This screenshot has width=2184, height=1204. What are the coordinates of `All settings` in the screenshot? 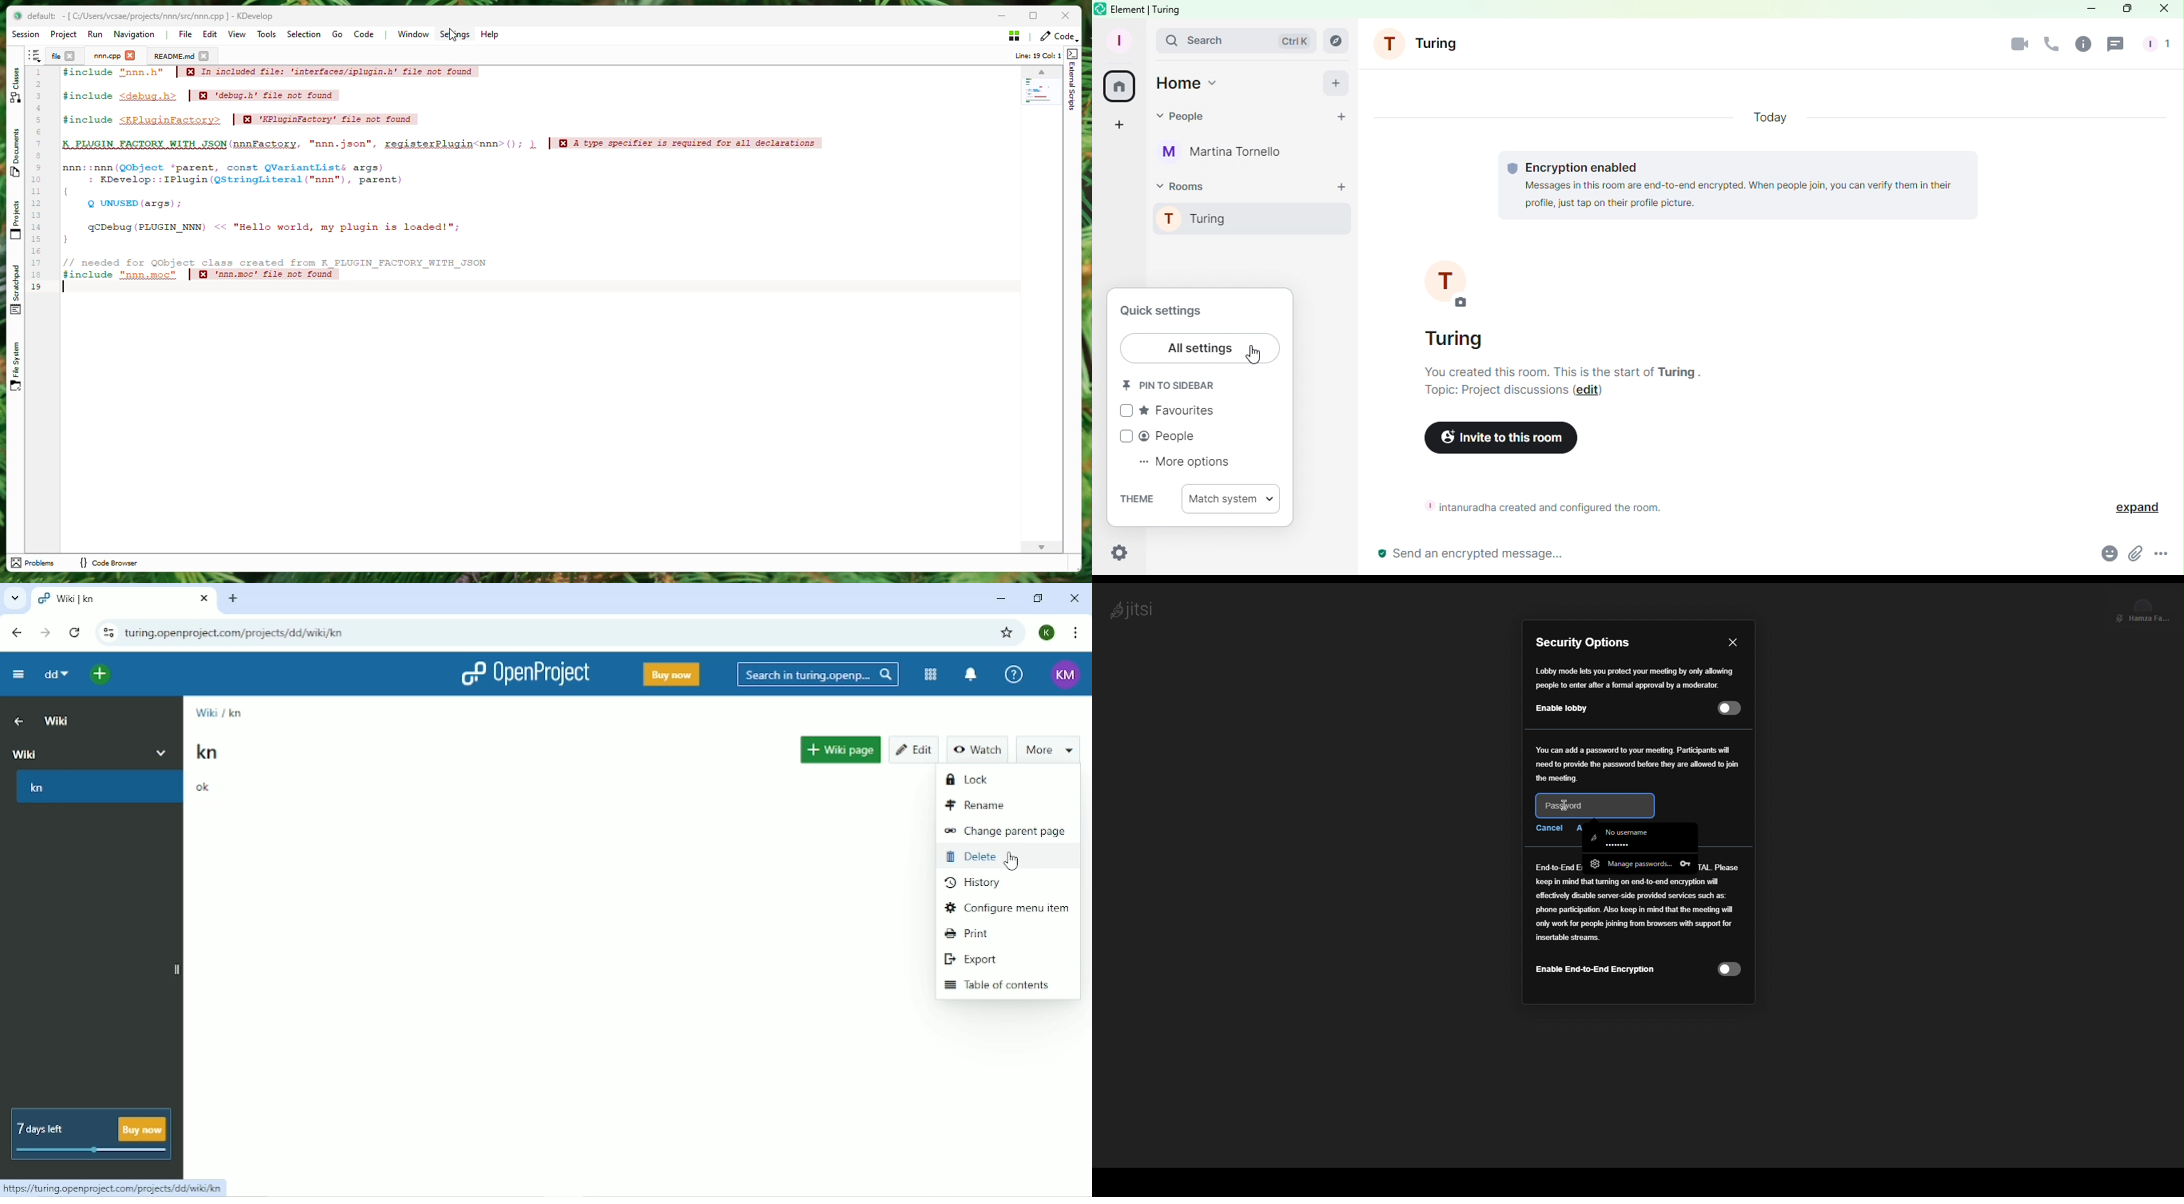 It's located at (1199, 348).